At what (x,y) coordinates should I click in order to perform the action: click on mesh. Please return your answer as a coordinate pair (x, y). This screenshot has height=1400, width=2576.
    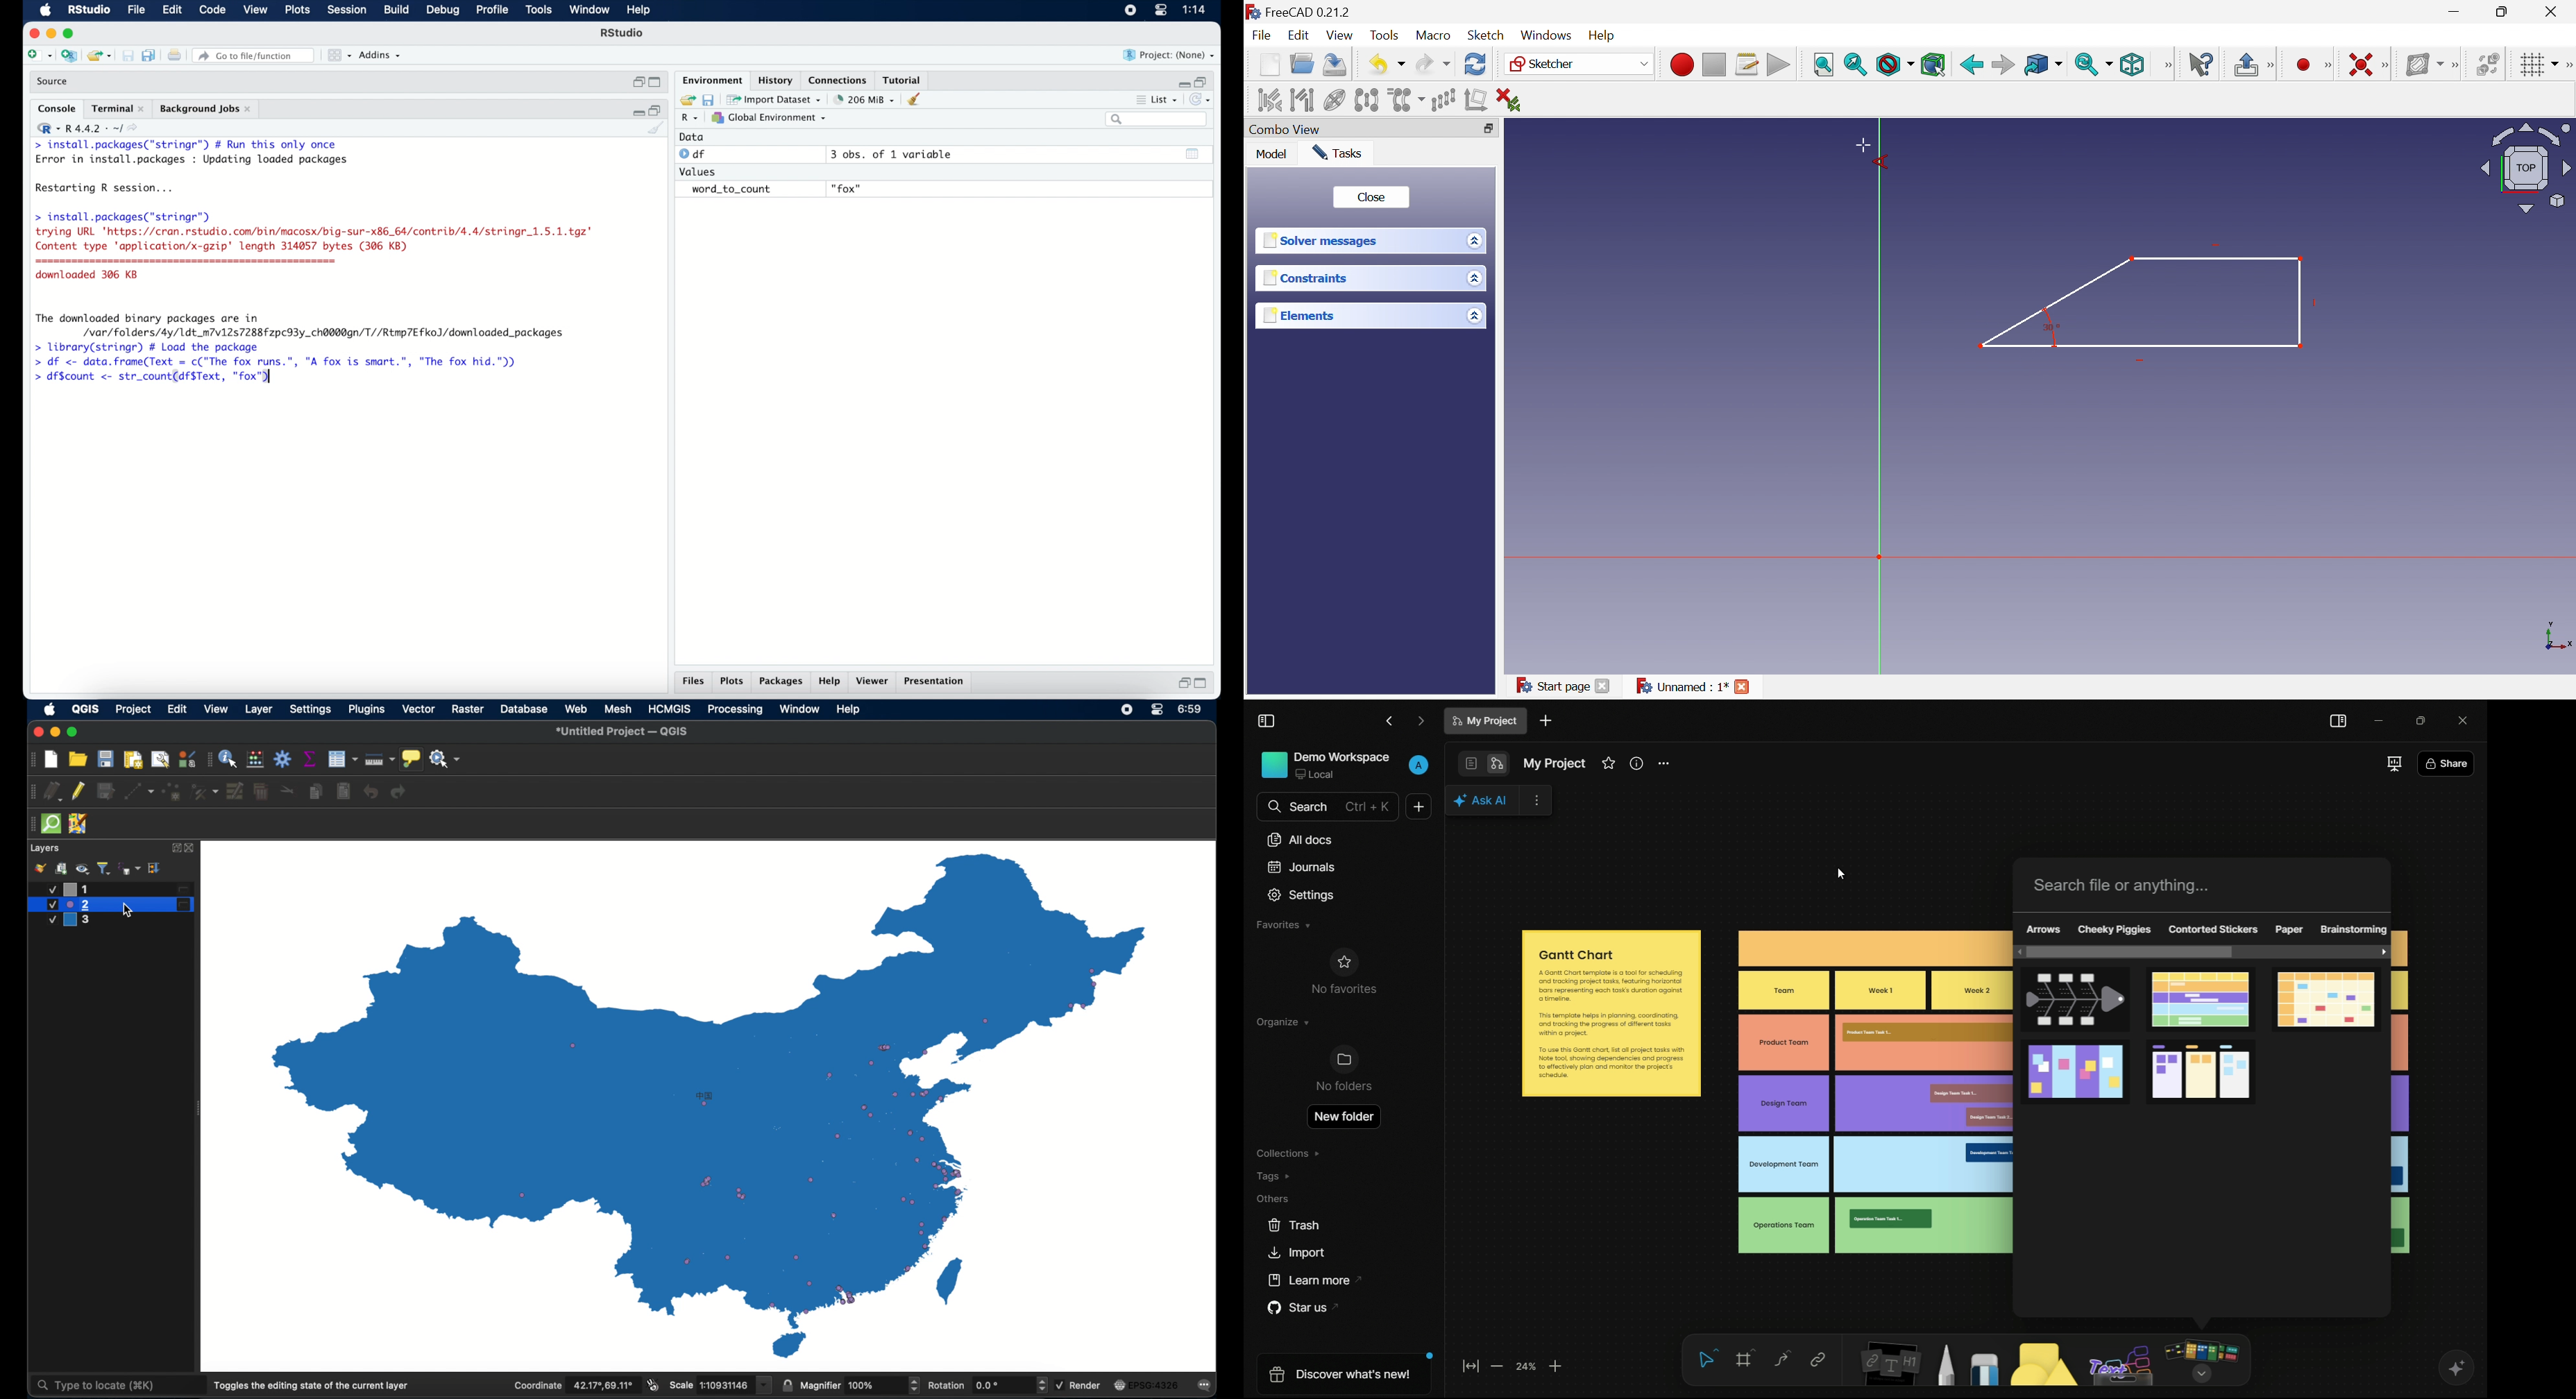
    Looking at the image, I should click on (618, 709).